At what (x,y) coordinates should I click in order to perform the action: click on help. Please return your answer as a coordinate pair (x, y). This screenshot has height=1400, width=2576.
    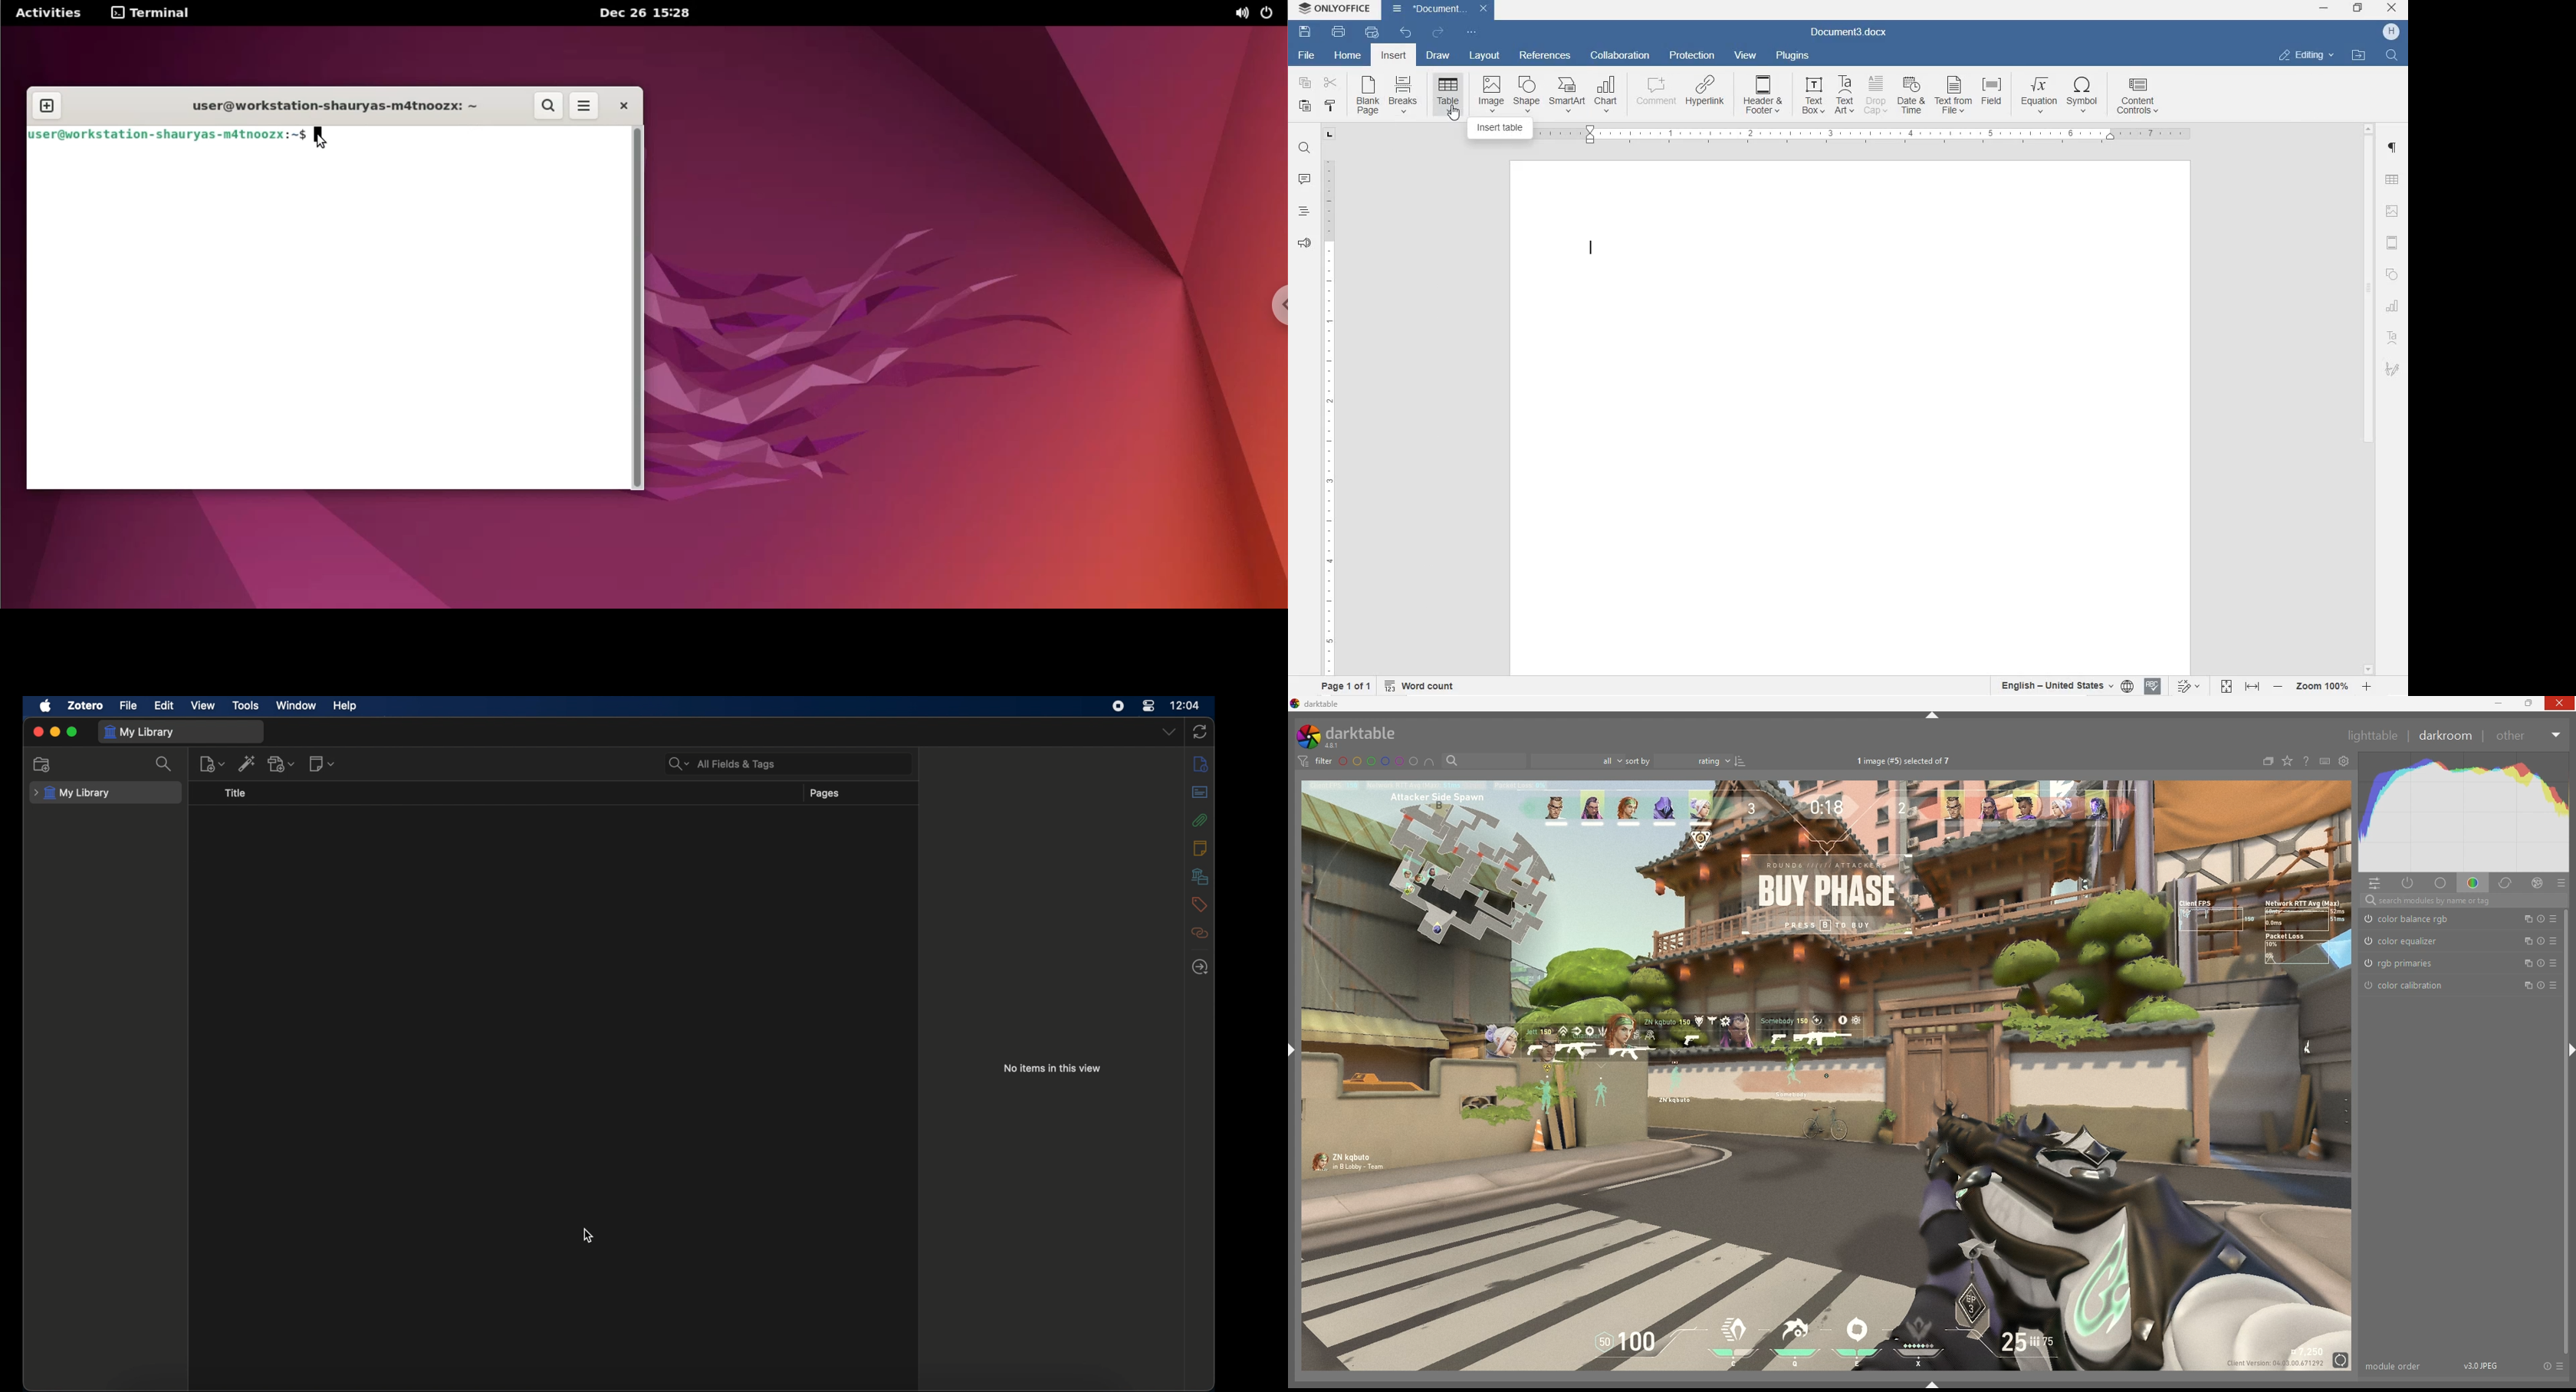
    Looking at the image, I should click on (2304, 761).